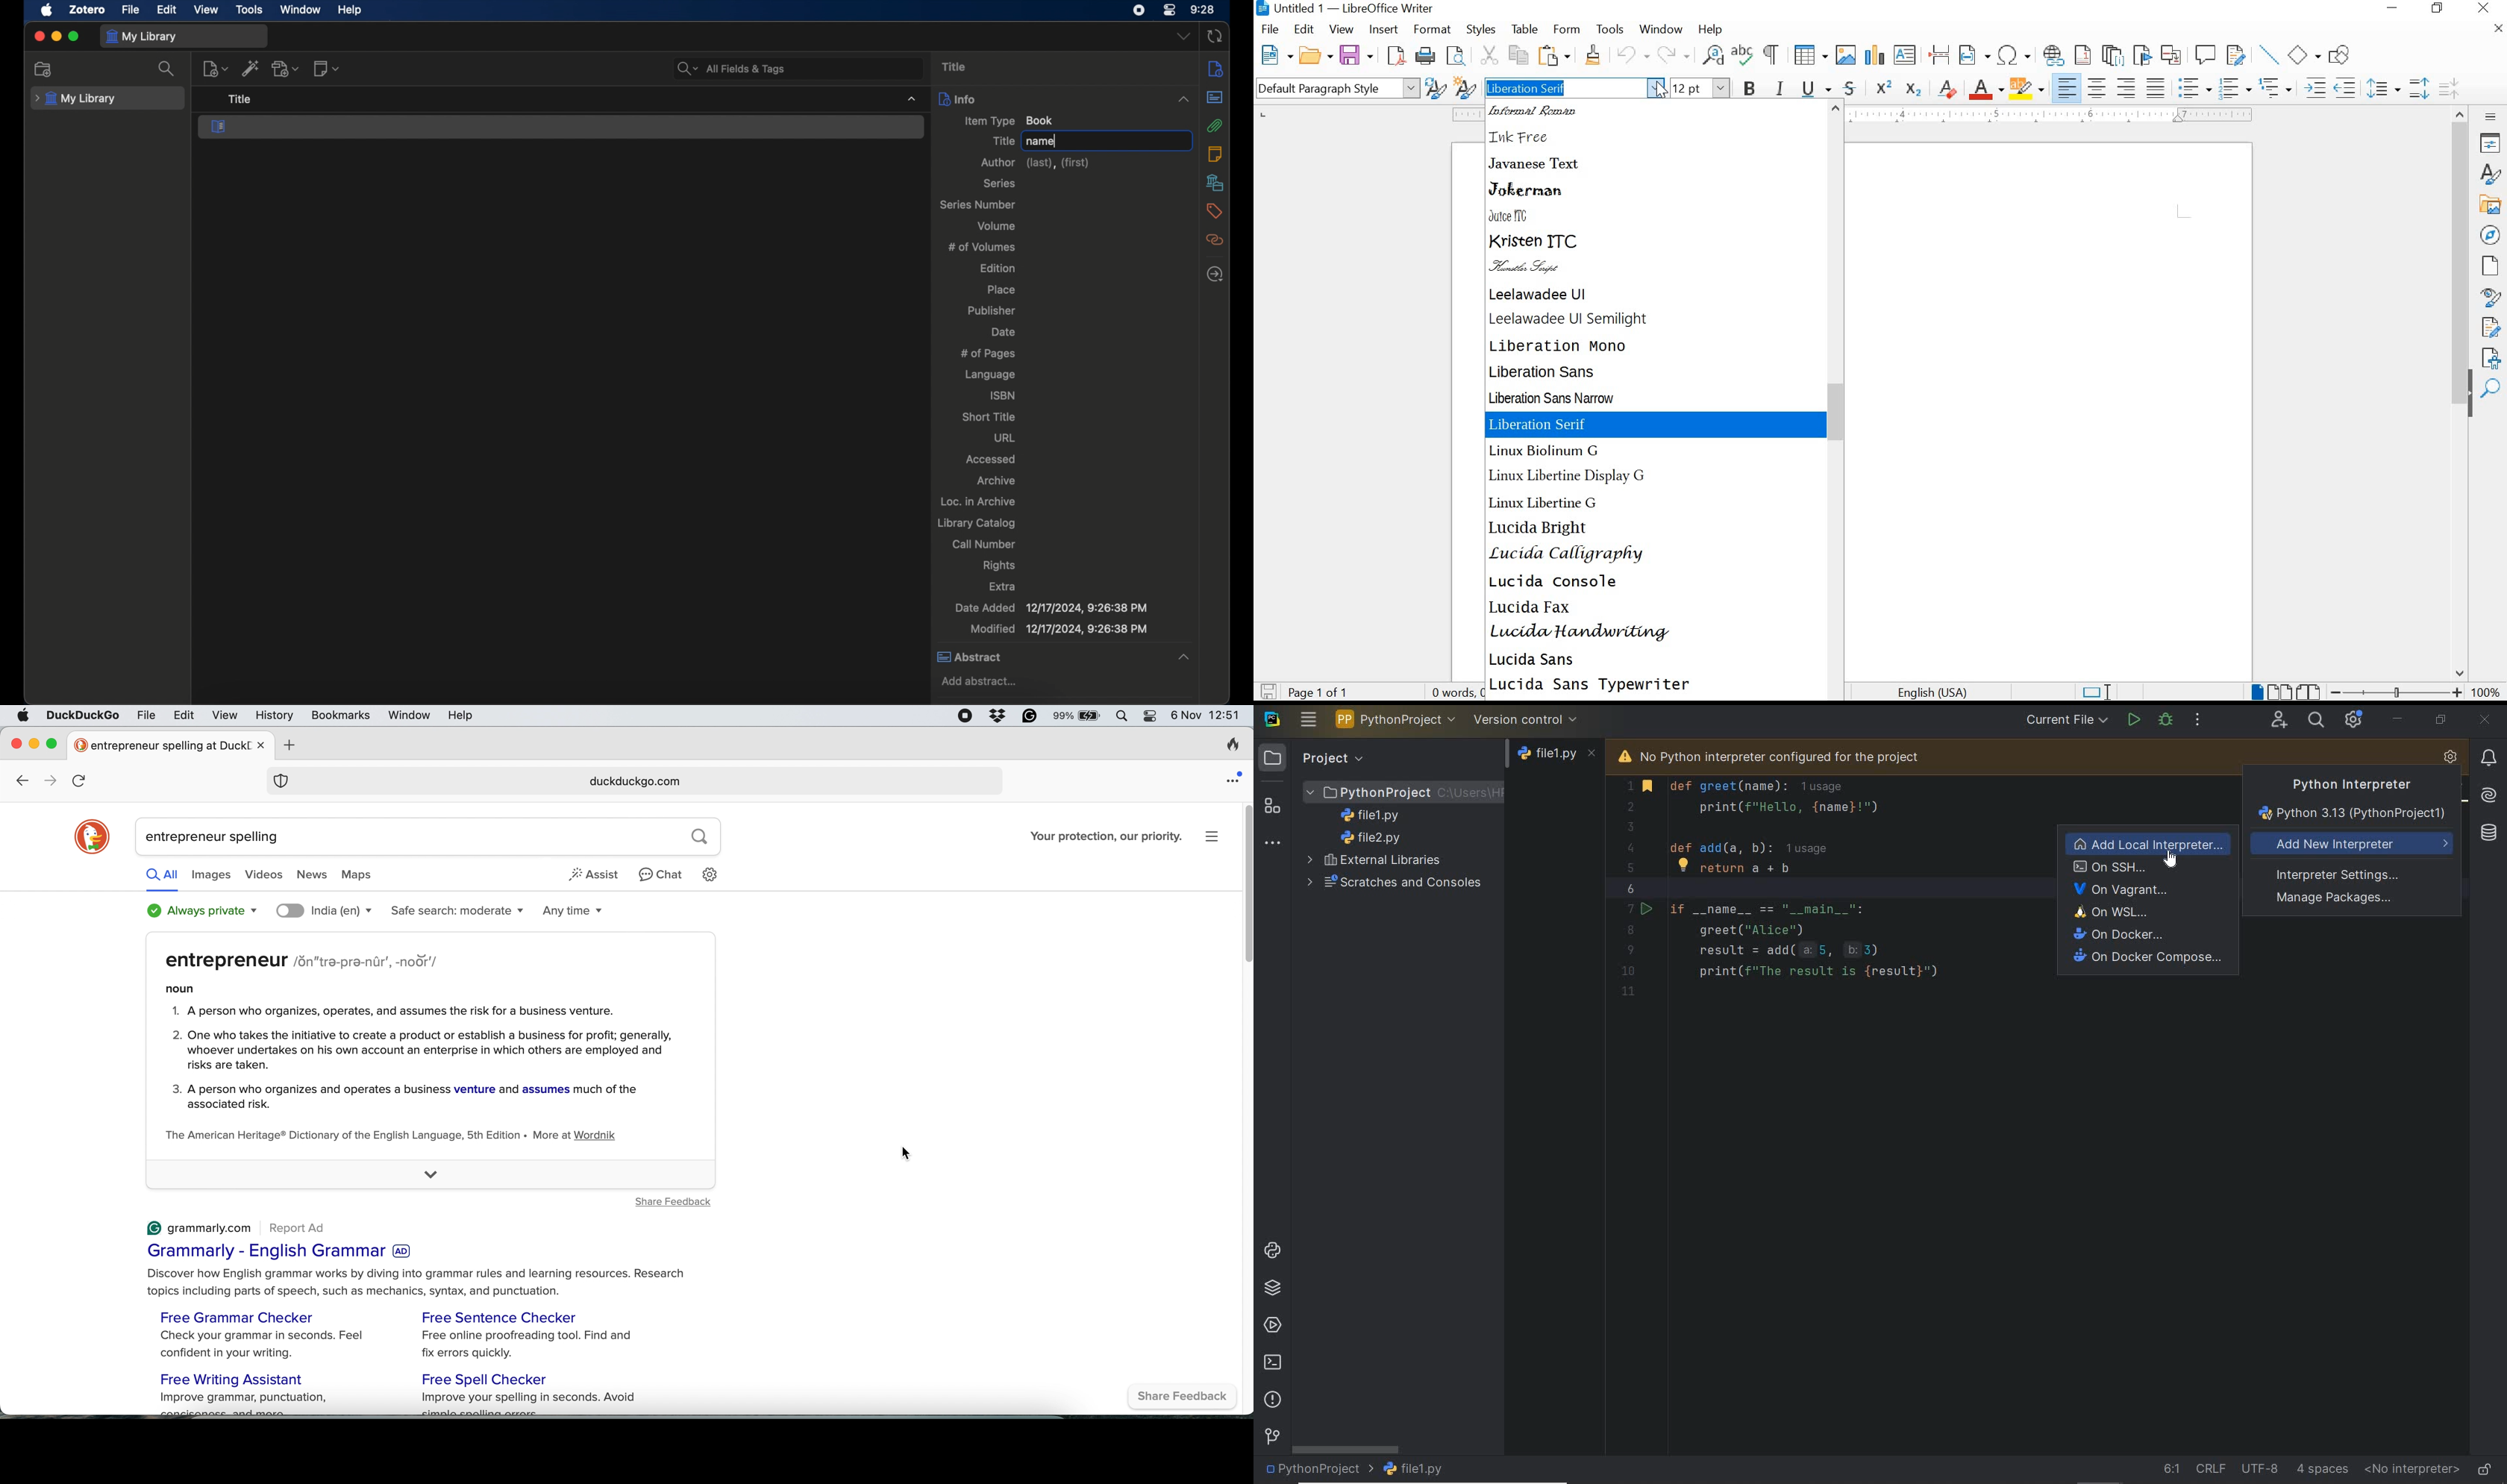 This screenshot has height=1484, width=2520. Describe the element at coordinates (1035, 163) in the screenshot. I see `author` at that location.